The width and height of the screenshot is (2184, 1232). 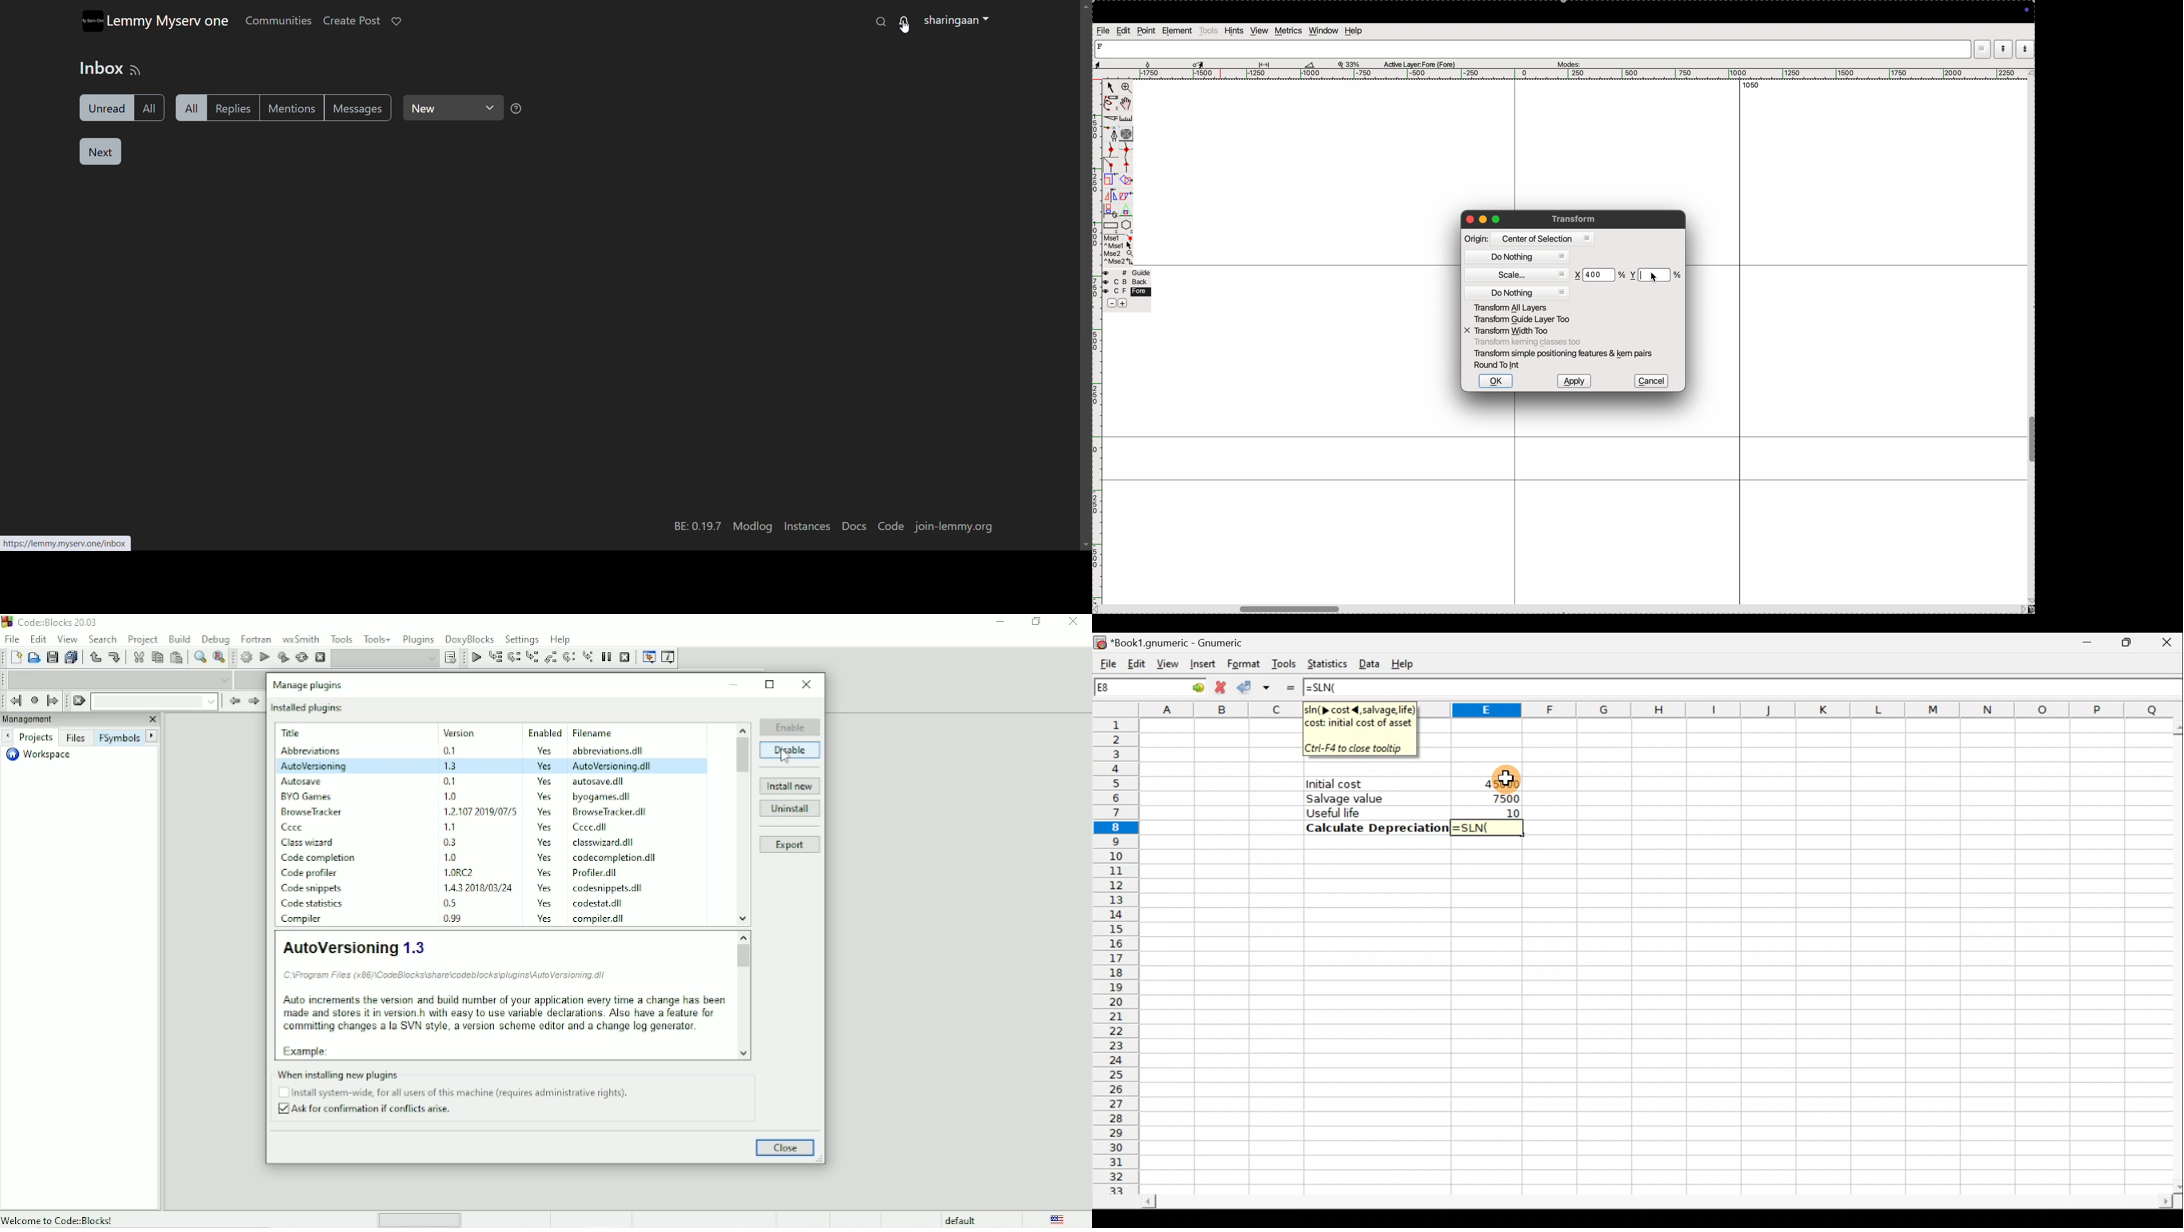 I want to click on Yes, so click(x=540, y=781).